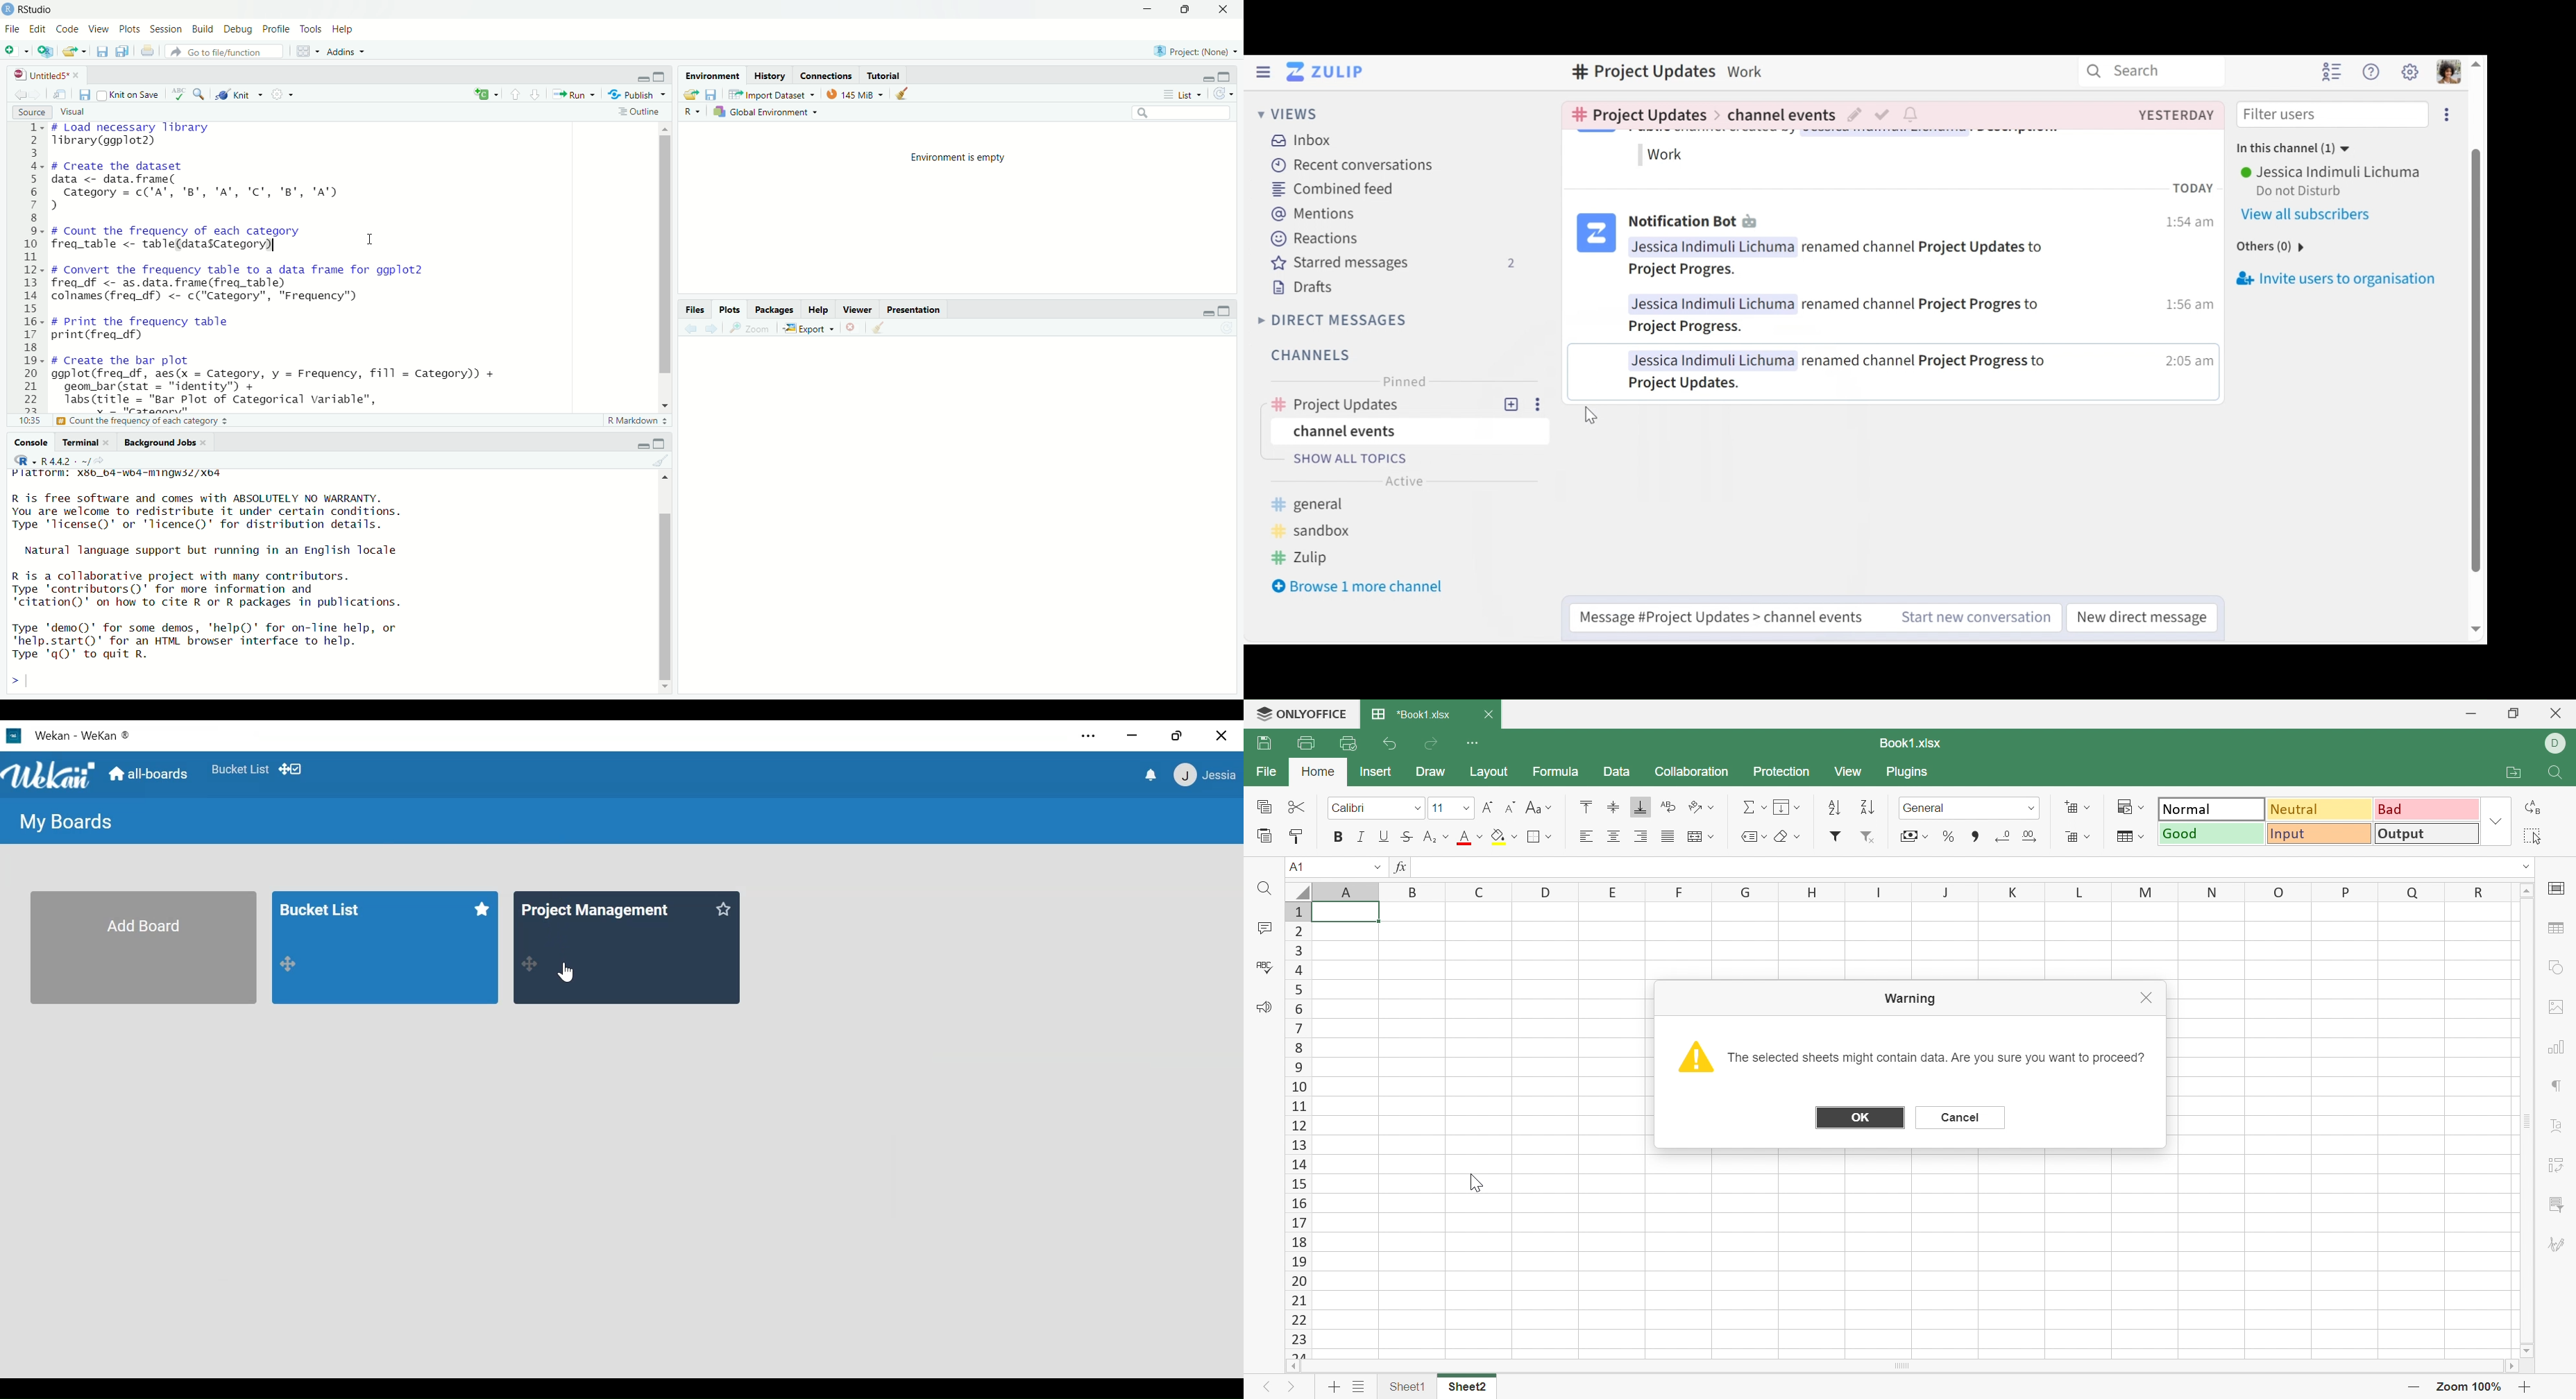  Describe the element at coordinates (1847, 314) in the screenshot. I see `Jessica Indimuli Lichuma renamed channel Project Progres to
Project Progress.` at that location.